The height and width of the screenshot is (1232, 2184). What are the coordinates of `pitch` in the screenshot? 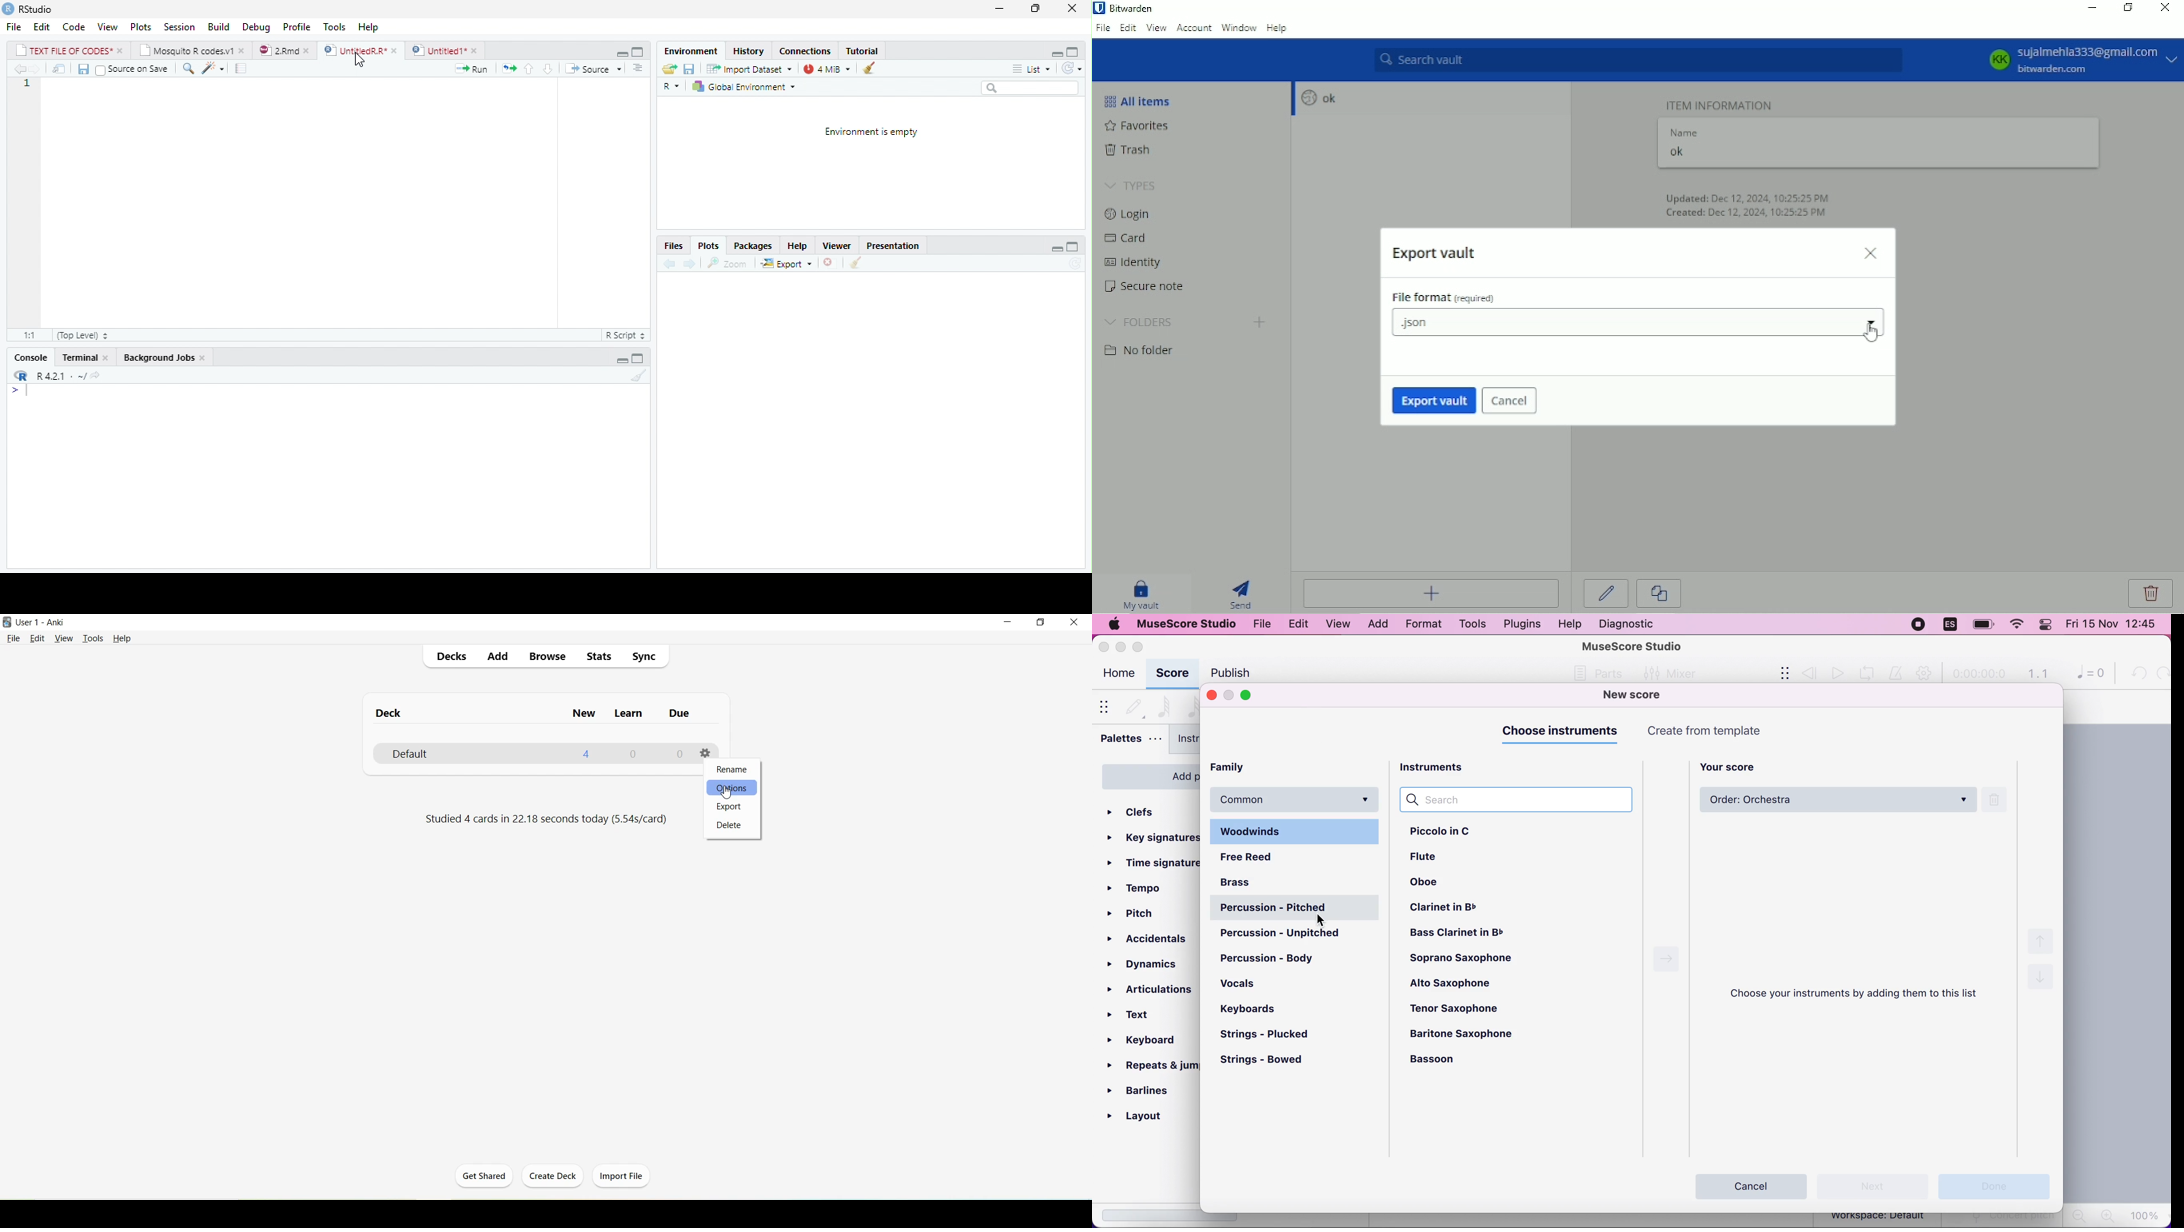 It's located at (1136, 915).